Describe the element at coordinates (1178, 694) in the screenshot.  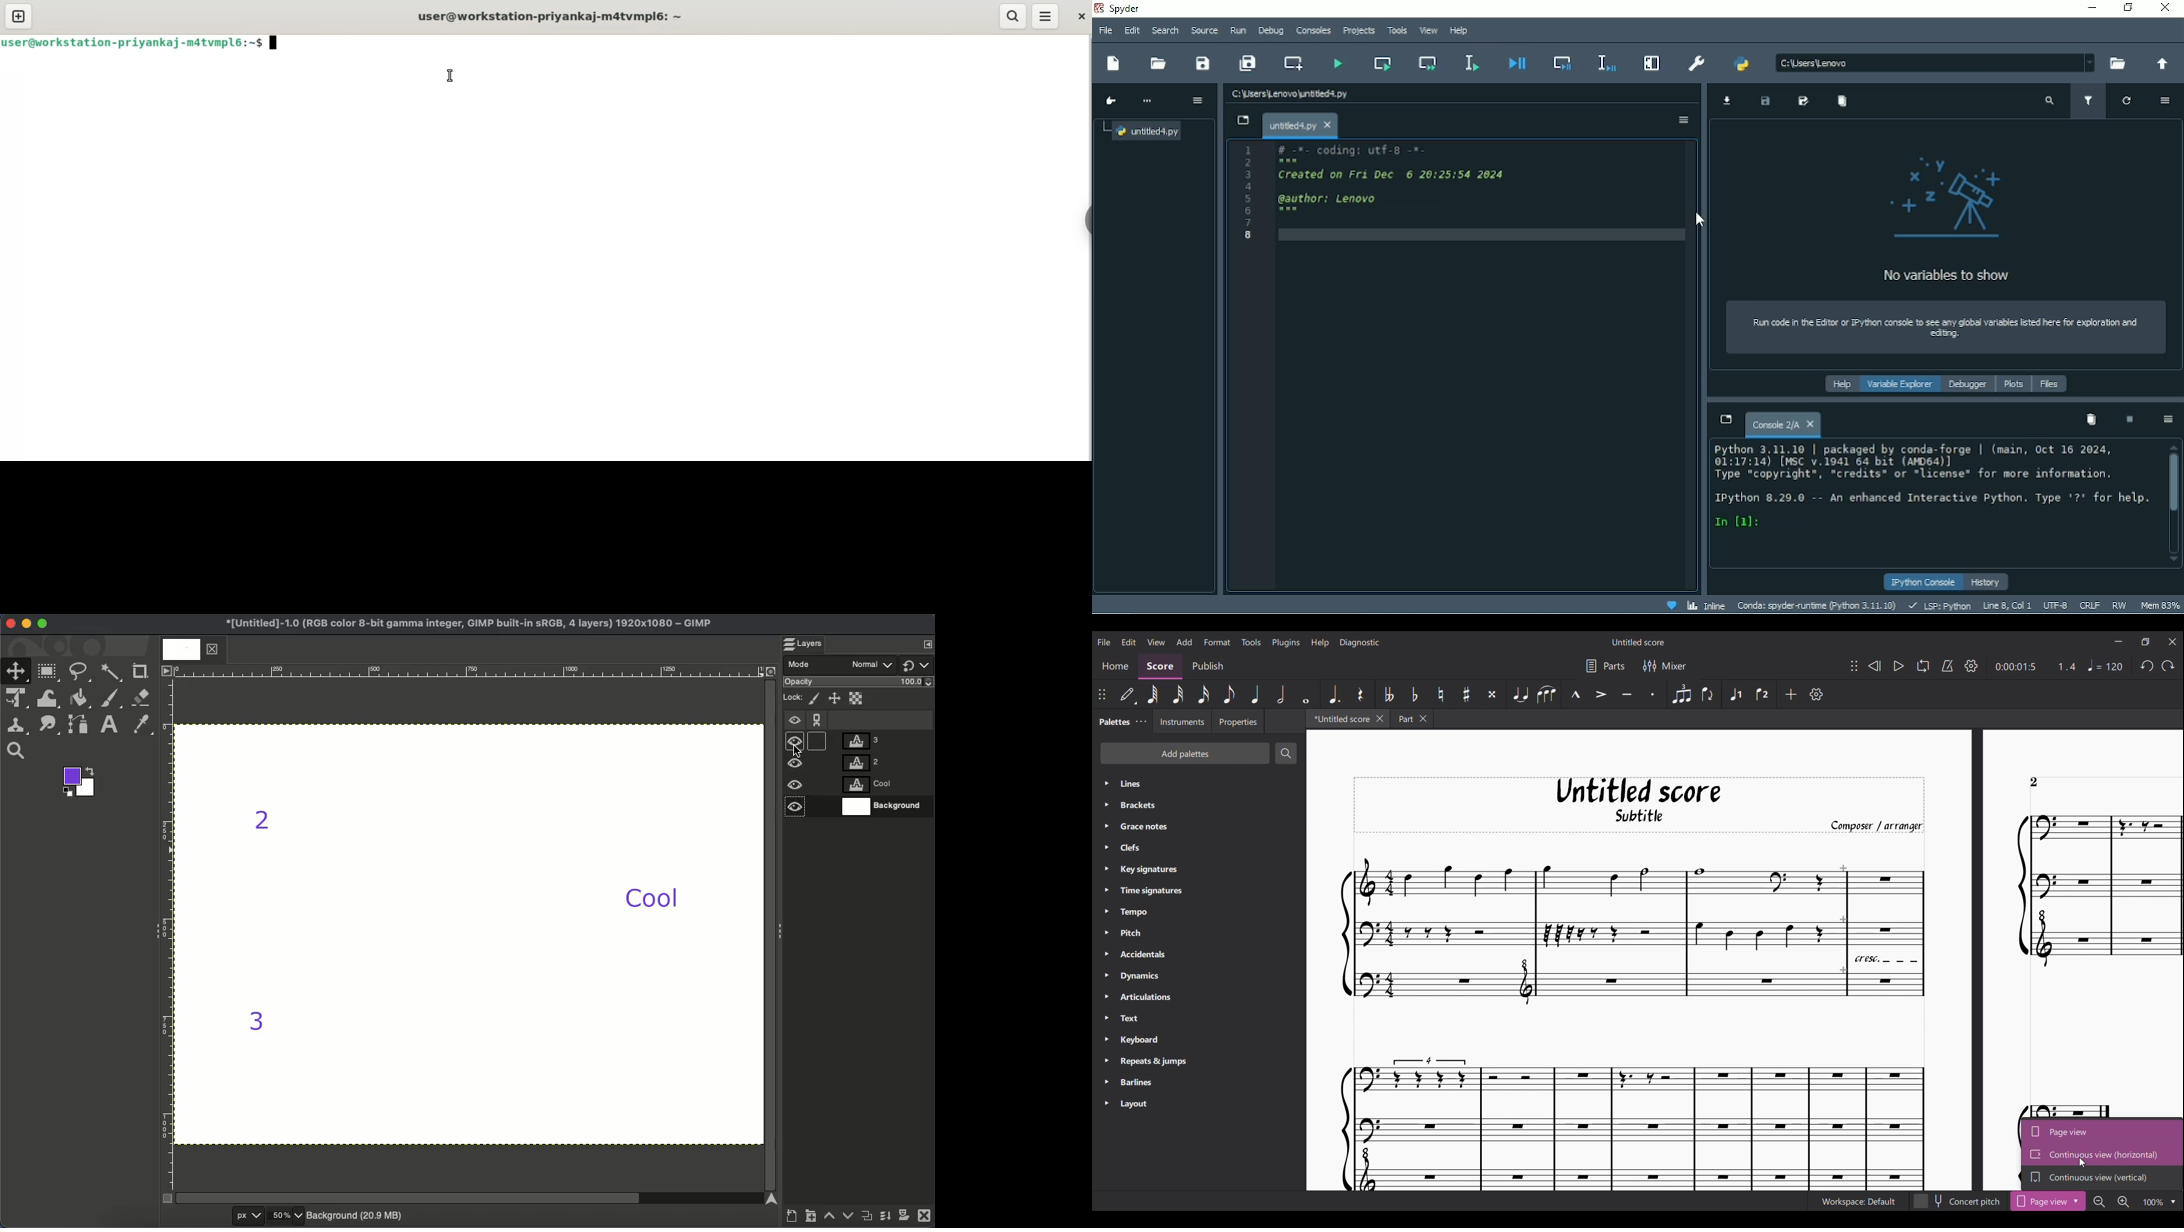
I see `32nd note` at that location.